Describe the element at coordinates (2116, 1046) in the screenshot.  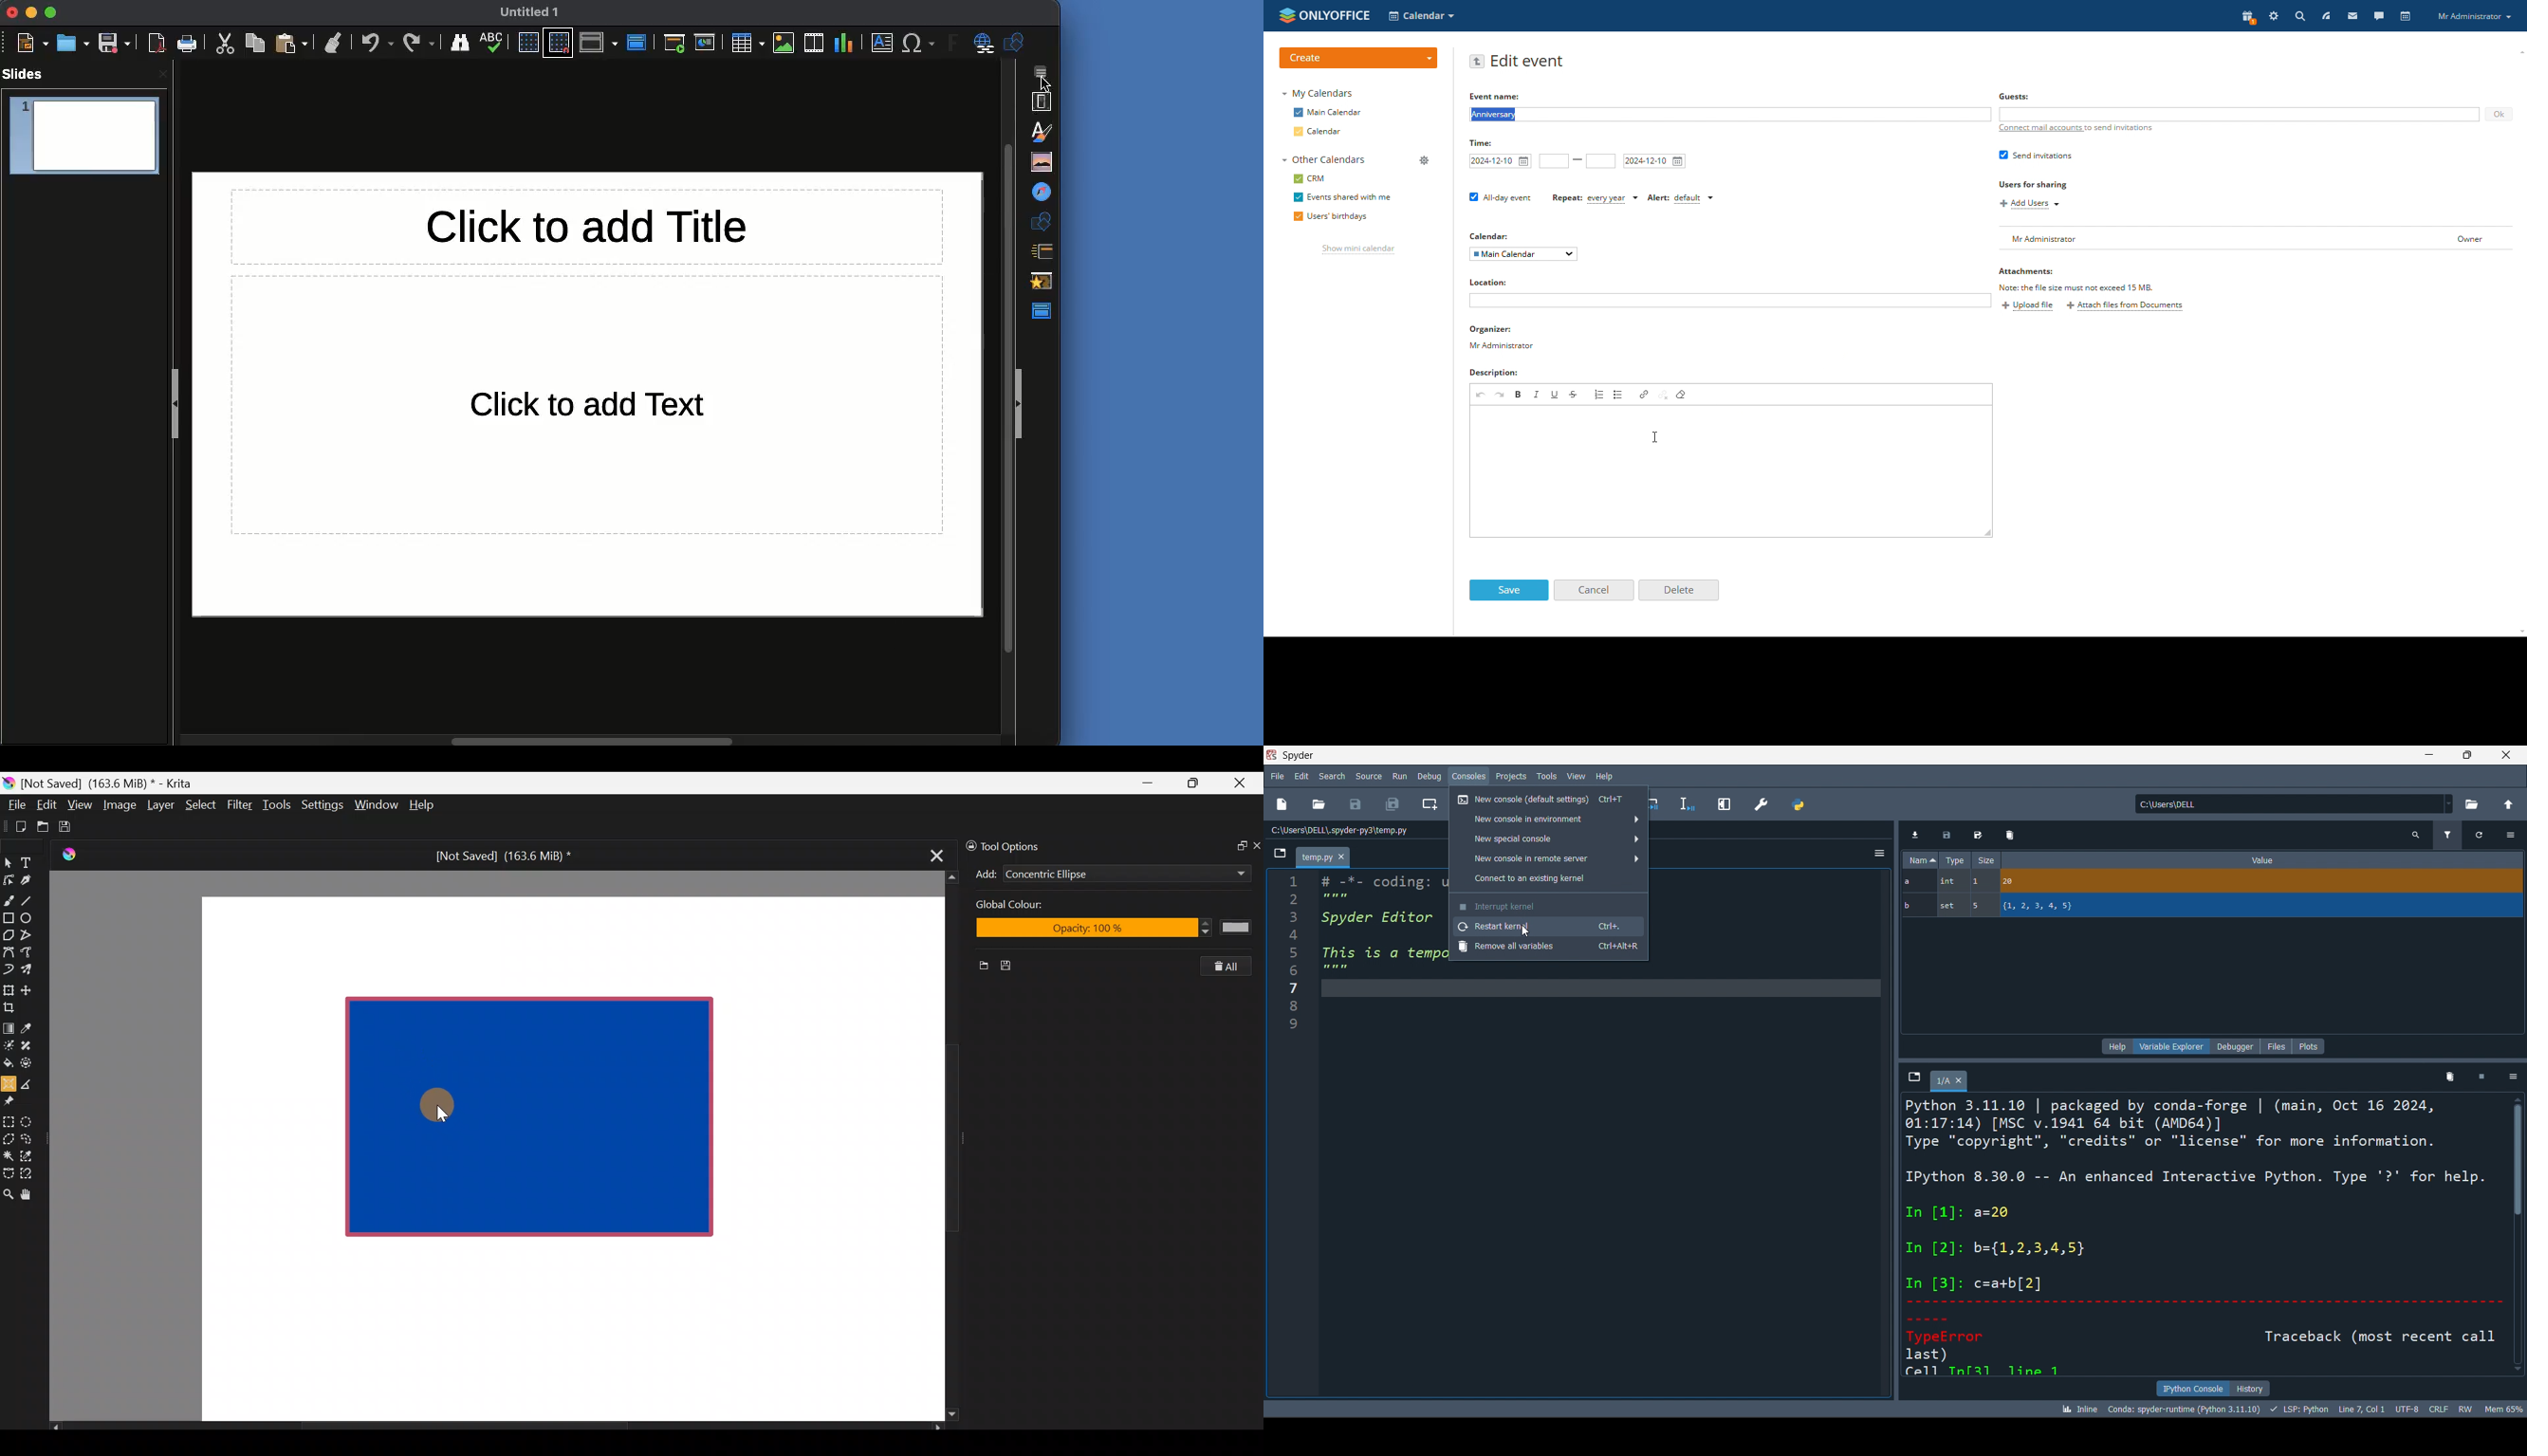
I see `help` at that location.